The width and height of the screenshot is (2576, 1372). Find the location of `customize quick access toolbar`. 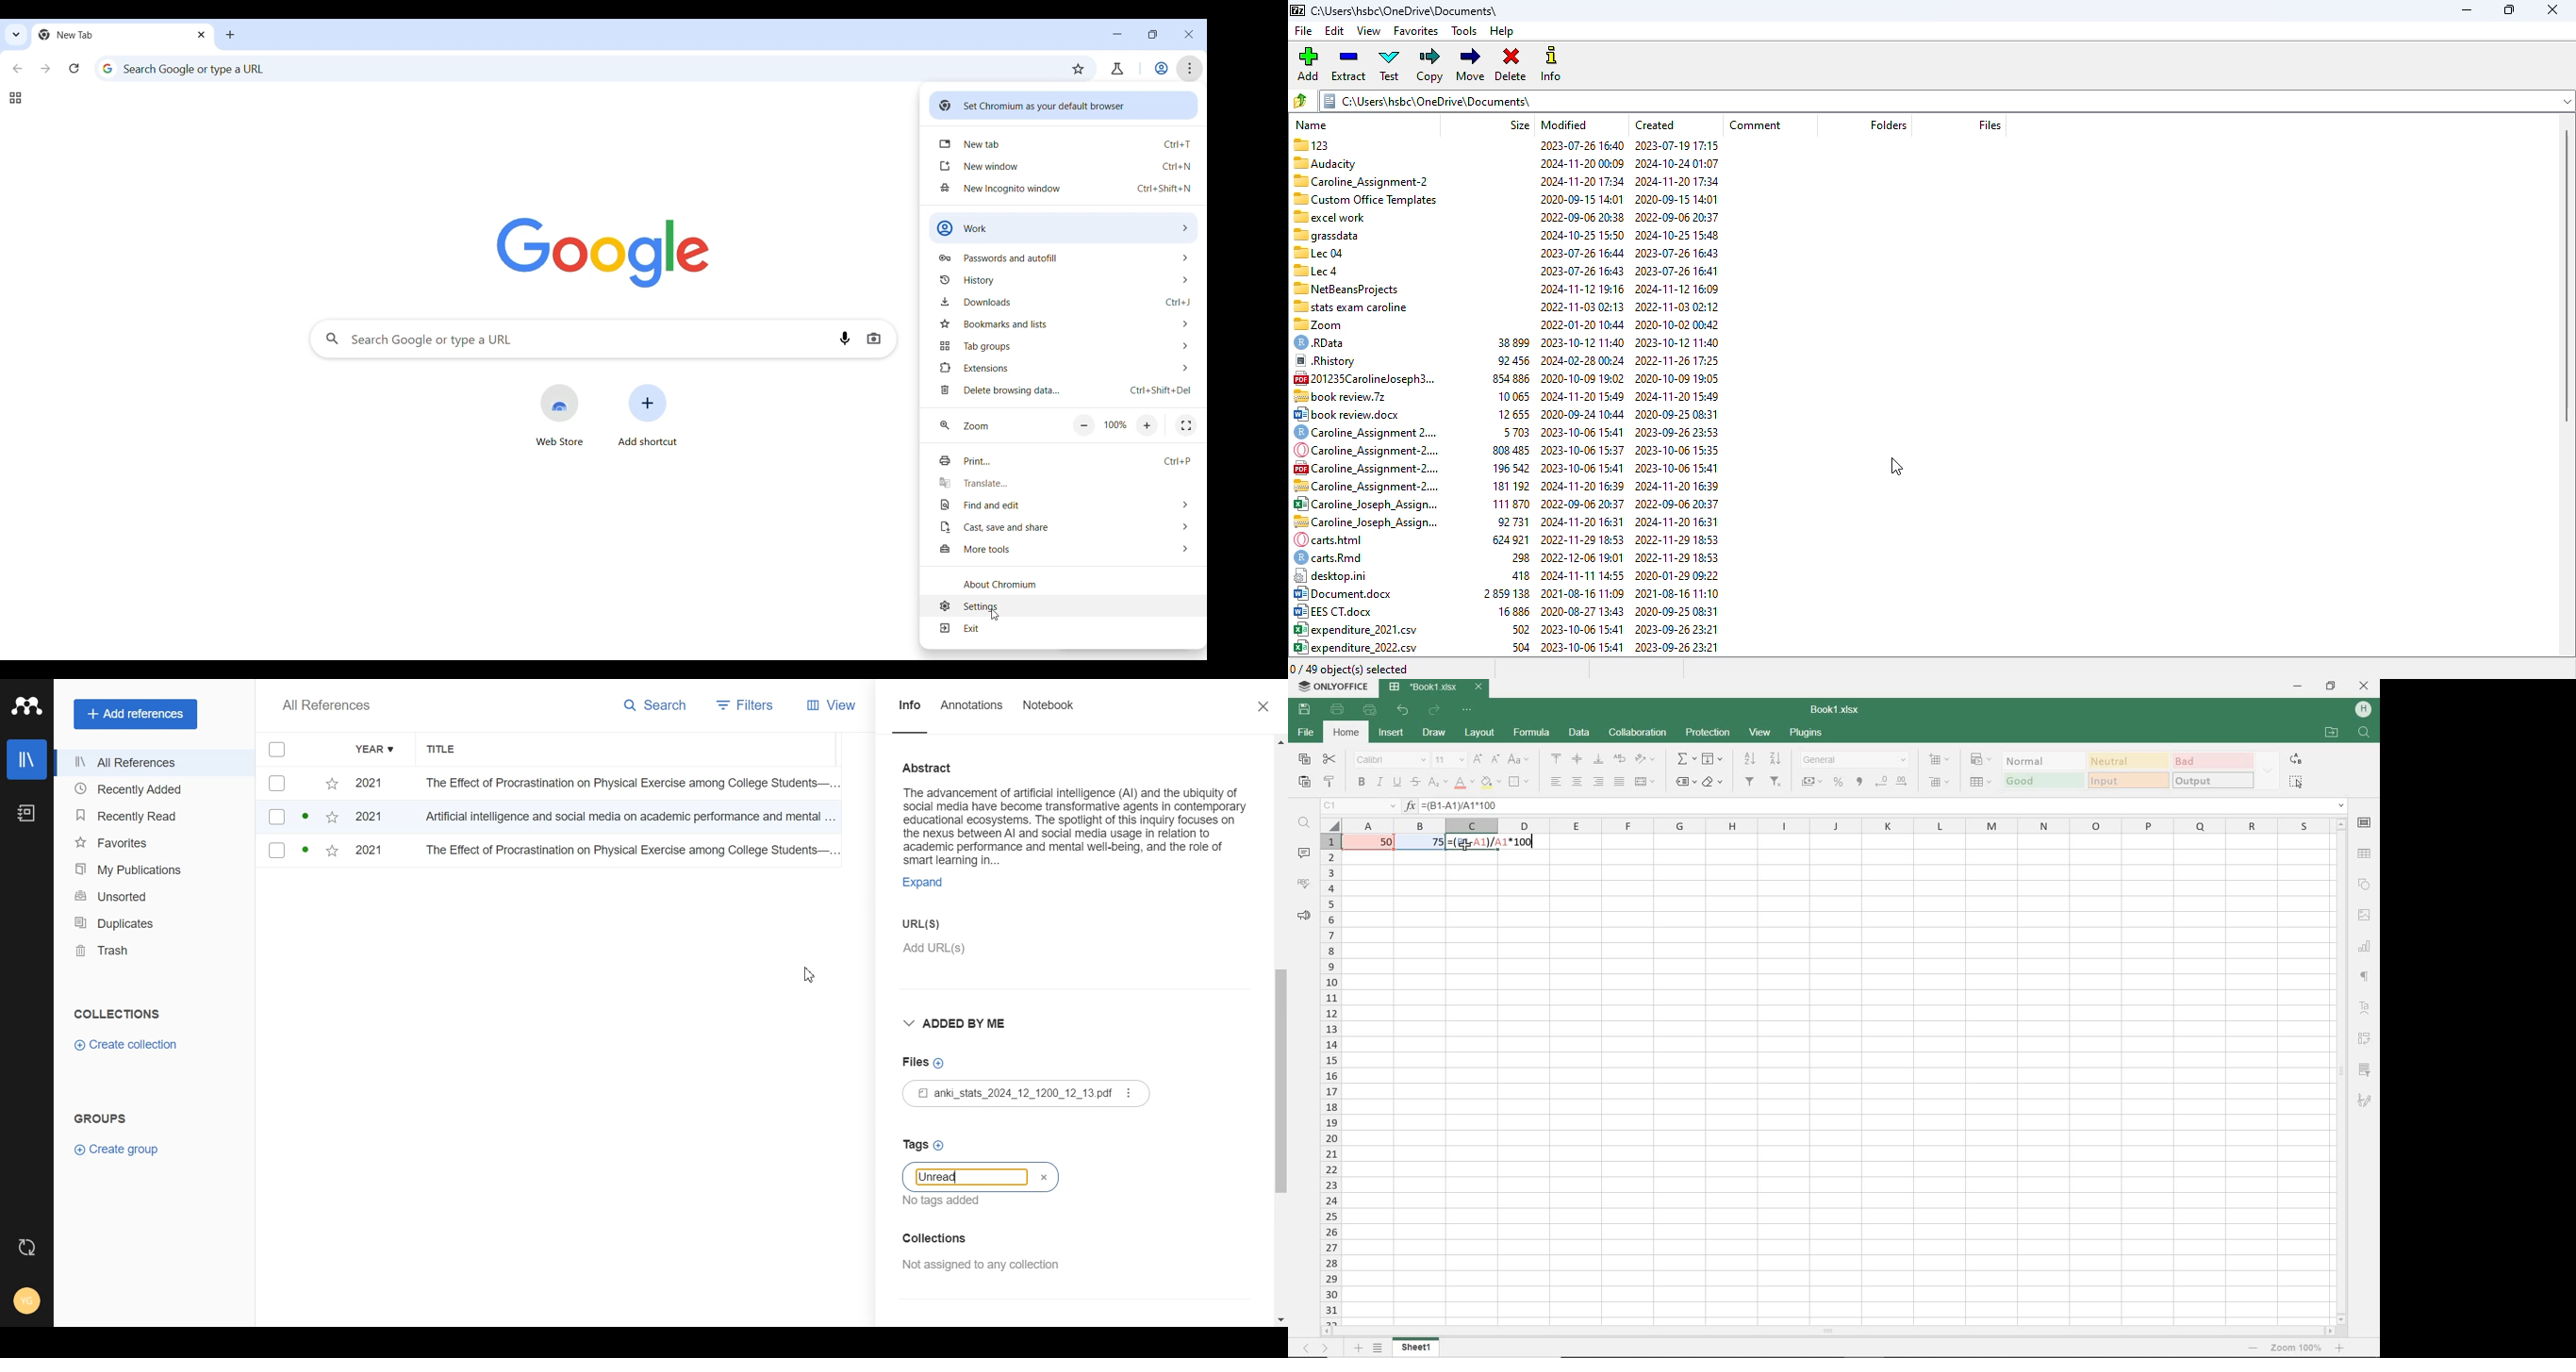

customize quick access toolbar is located at coordinates (1469, 712).